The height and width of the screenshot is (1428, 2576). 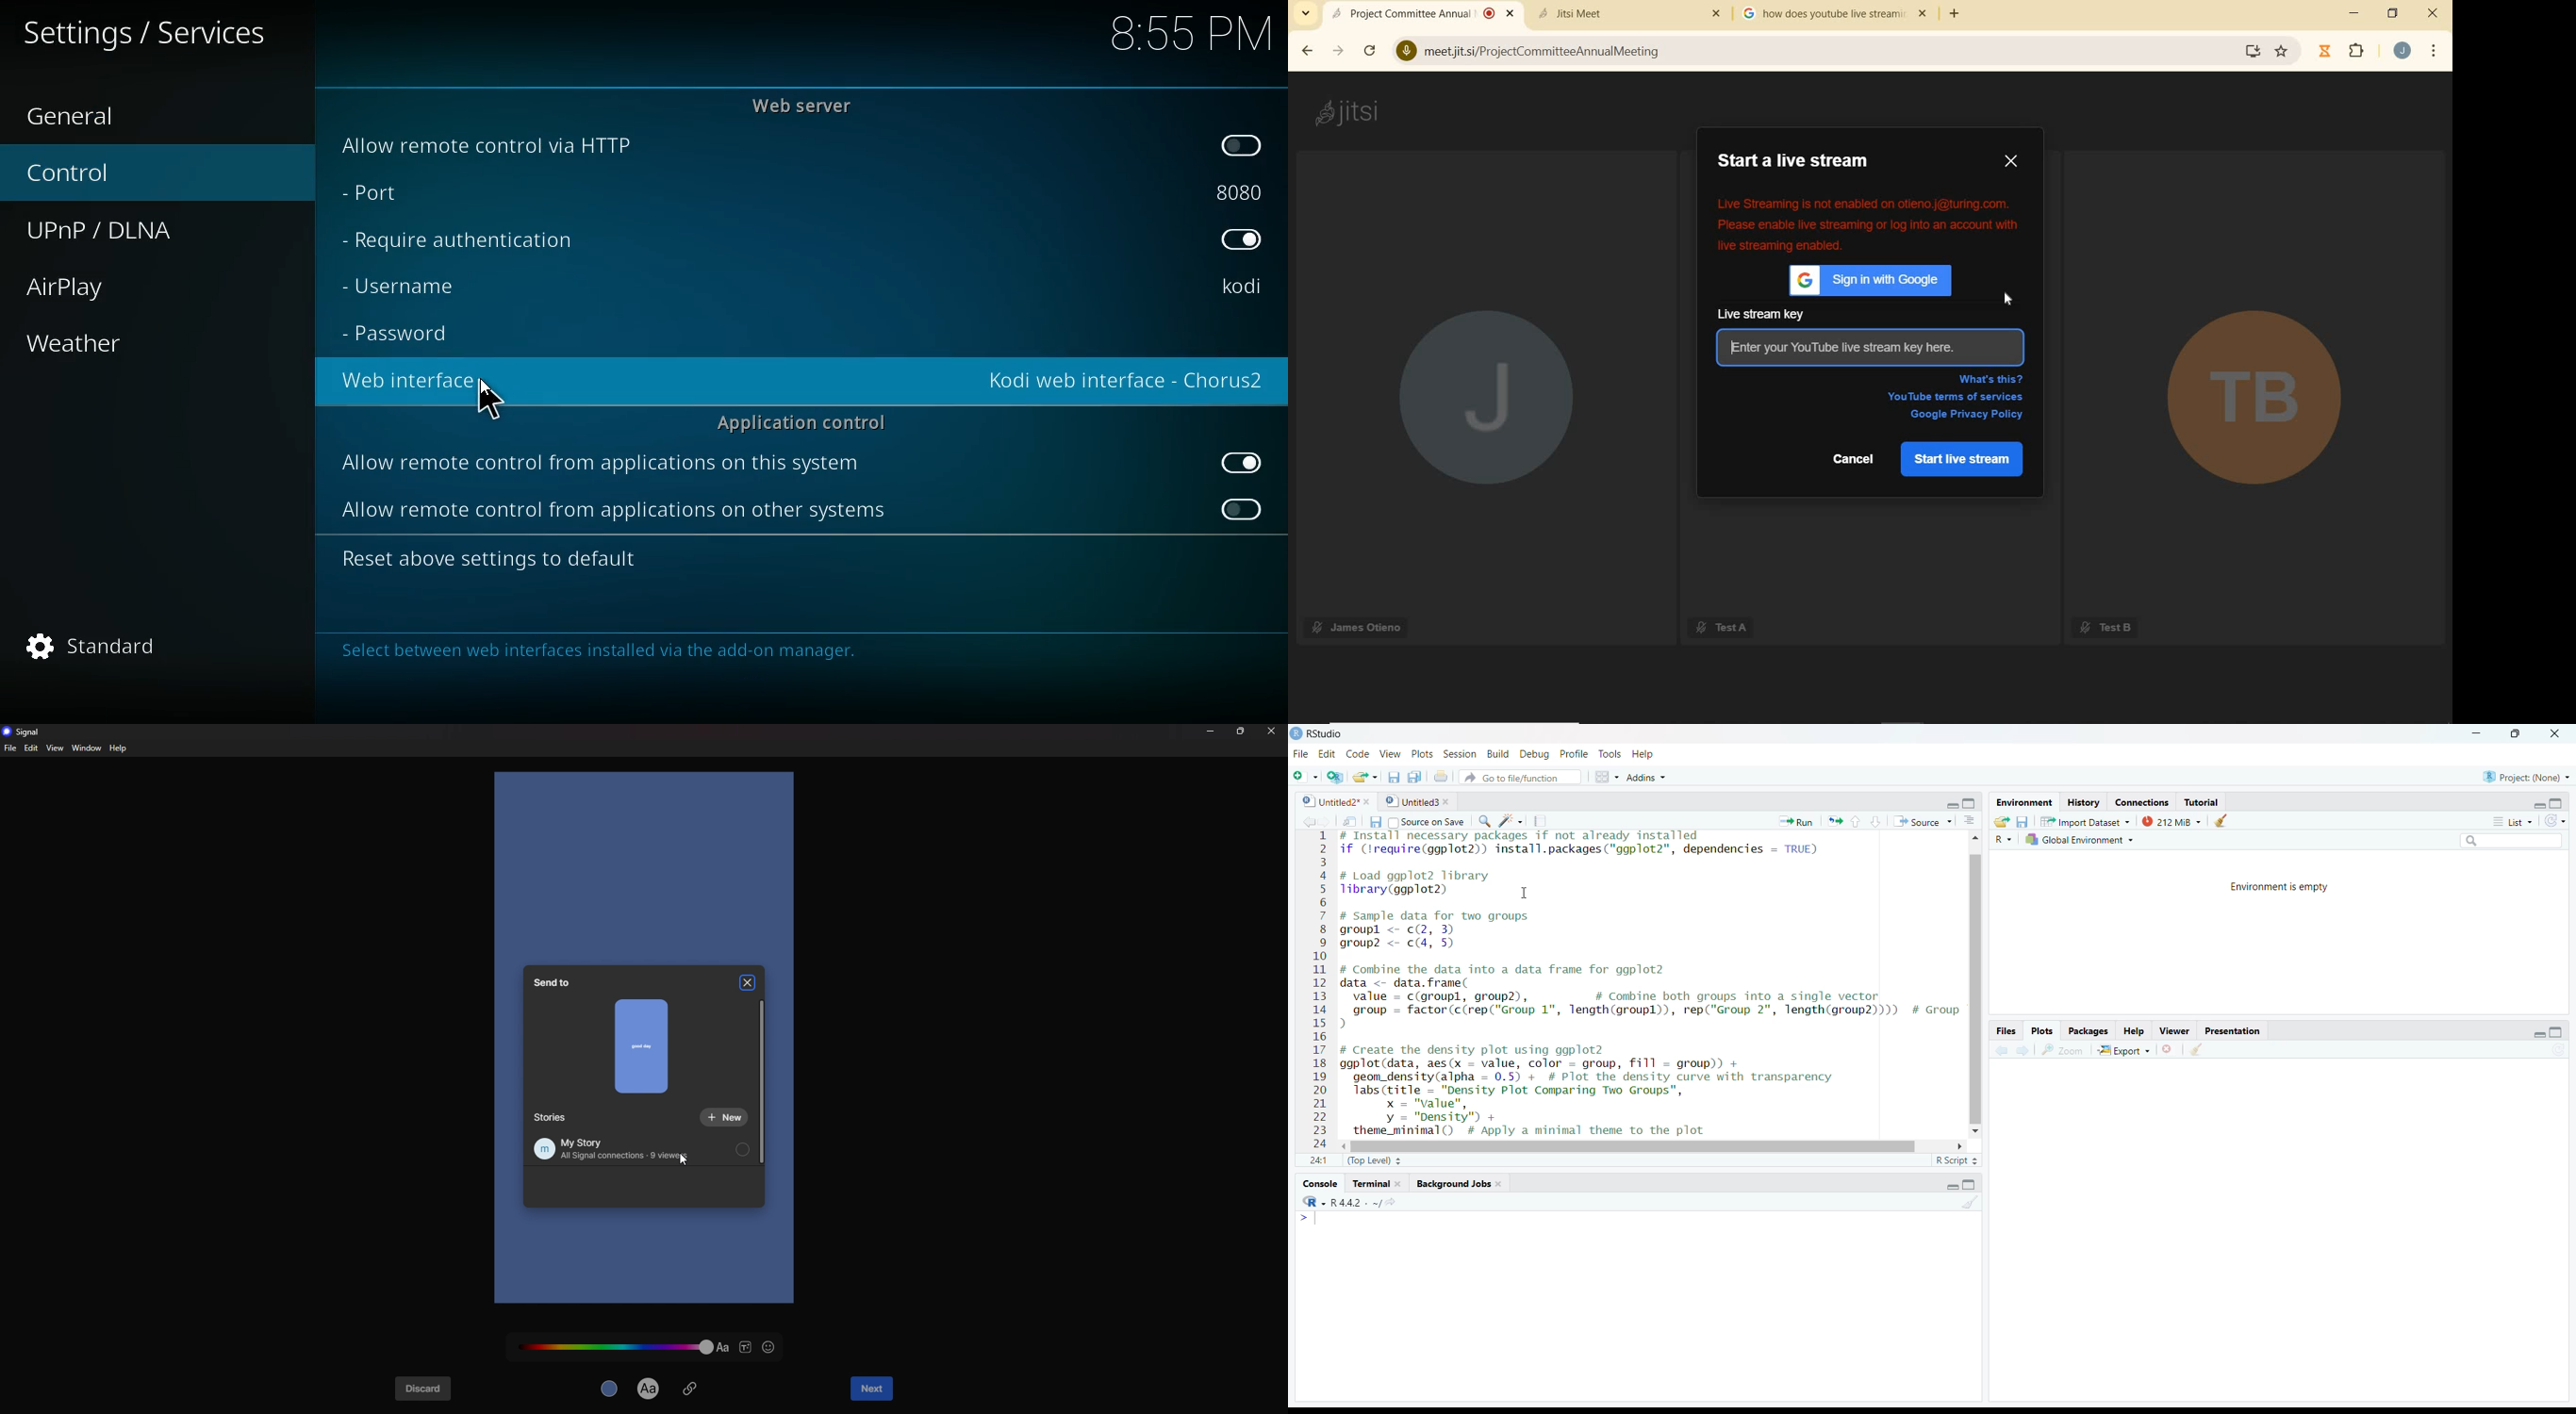 I want to click on sign in with Google, so click(x=1878, y=278).